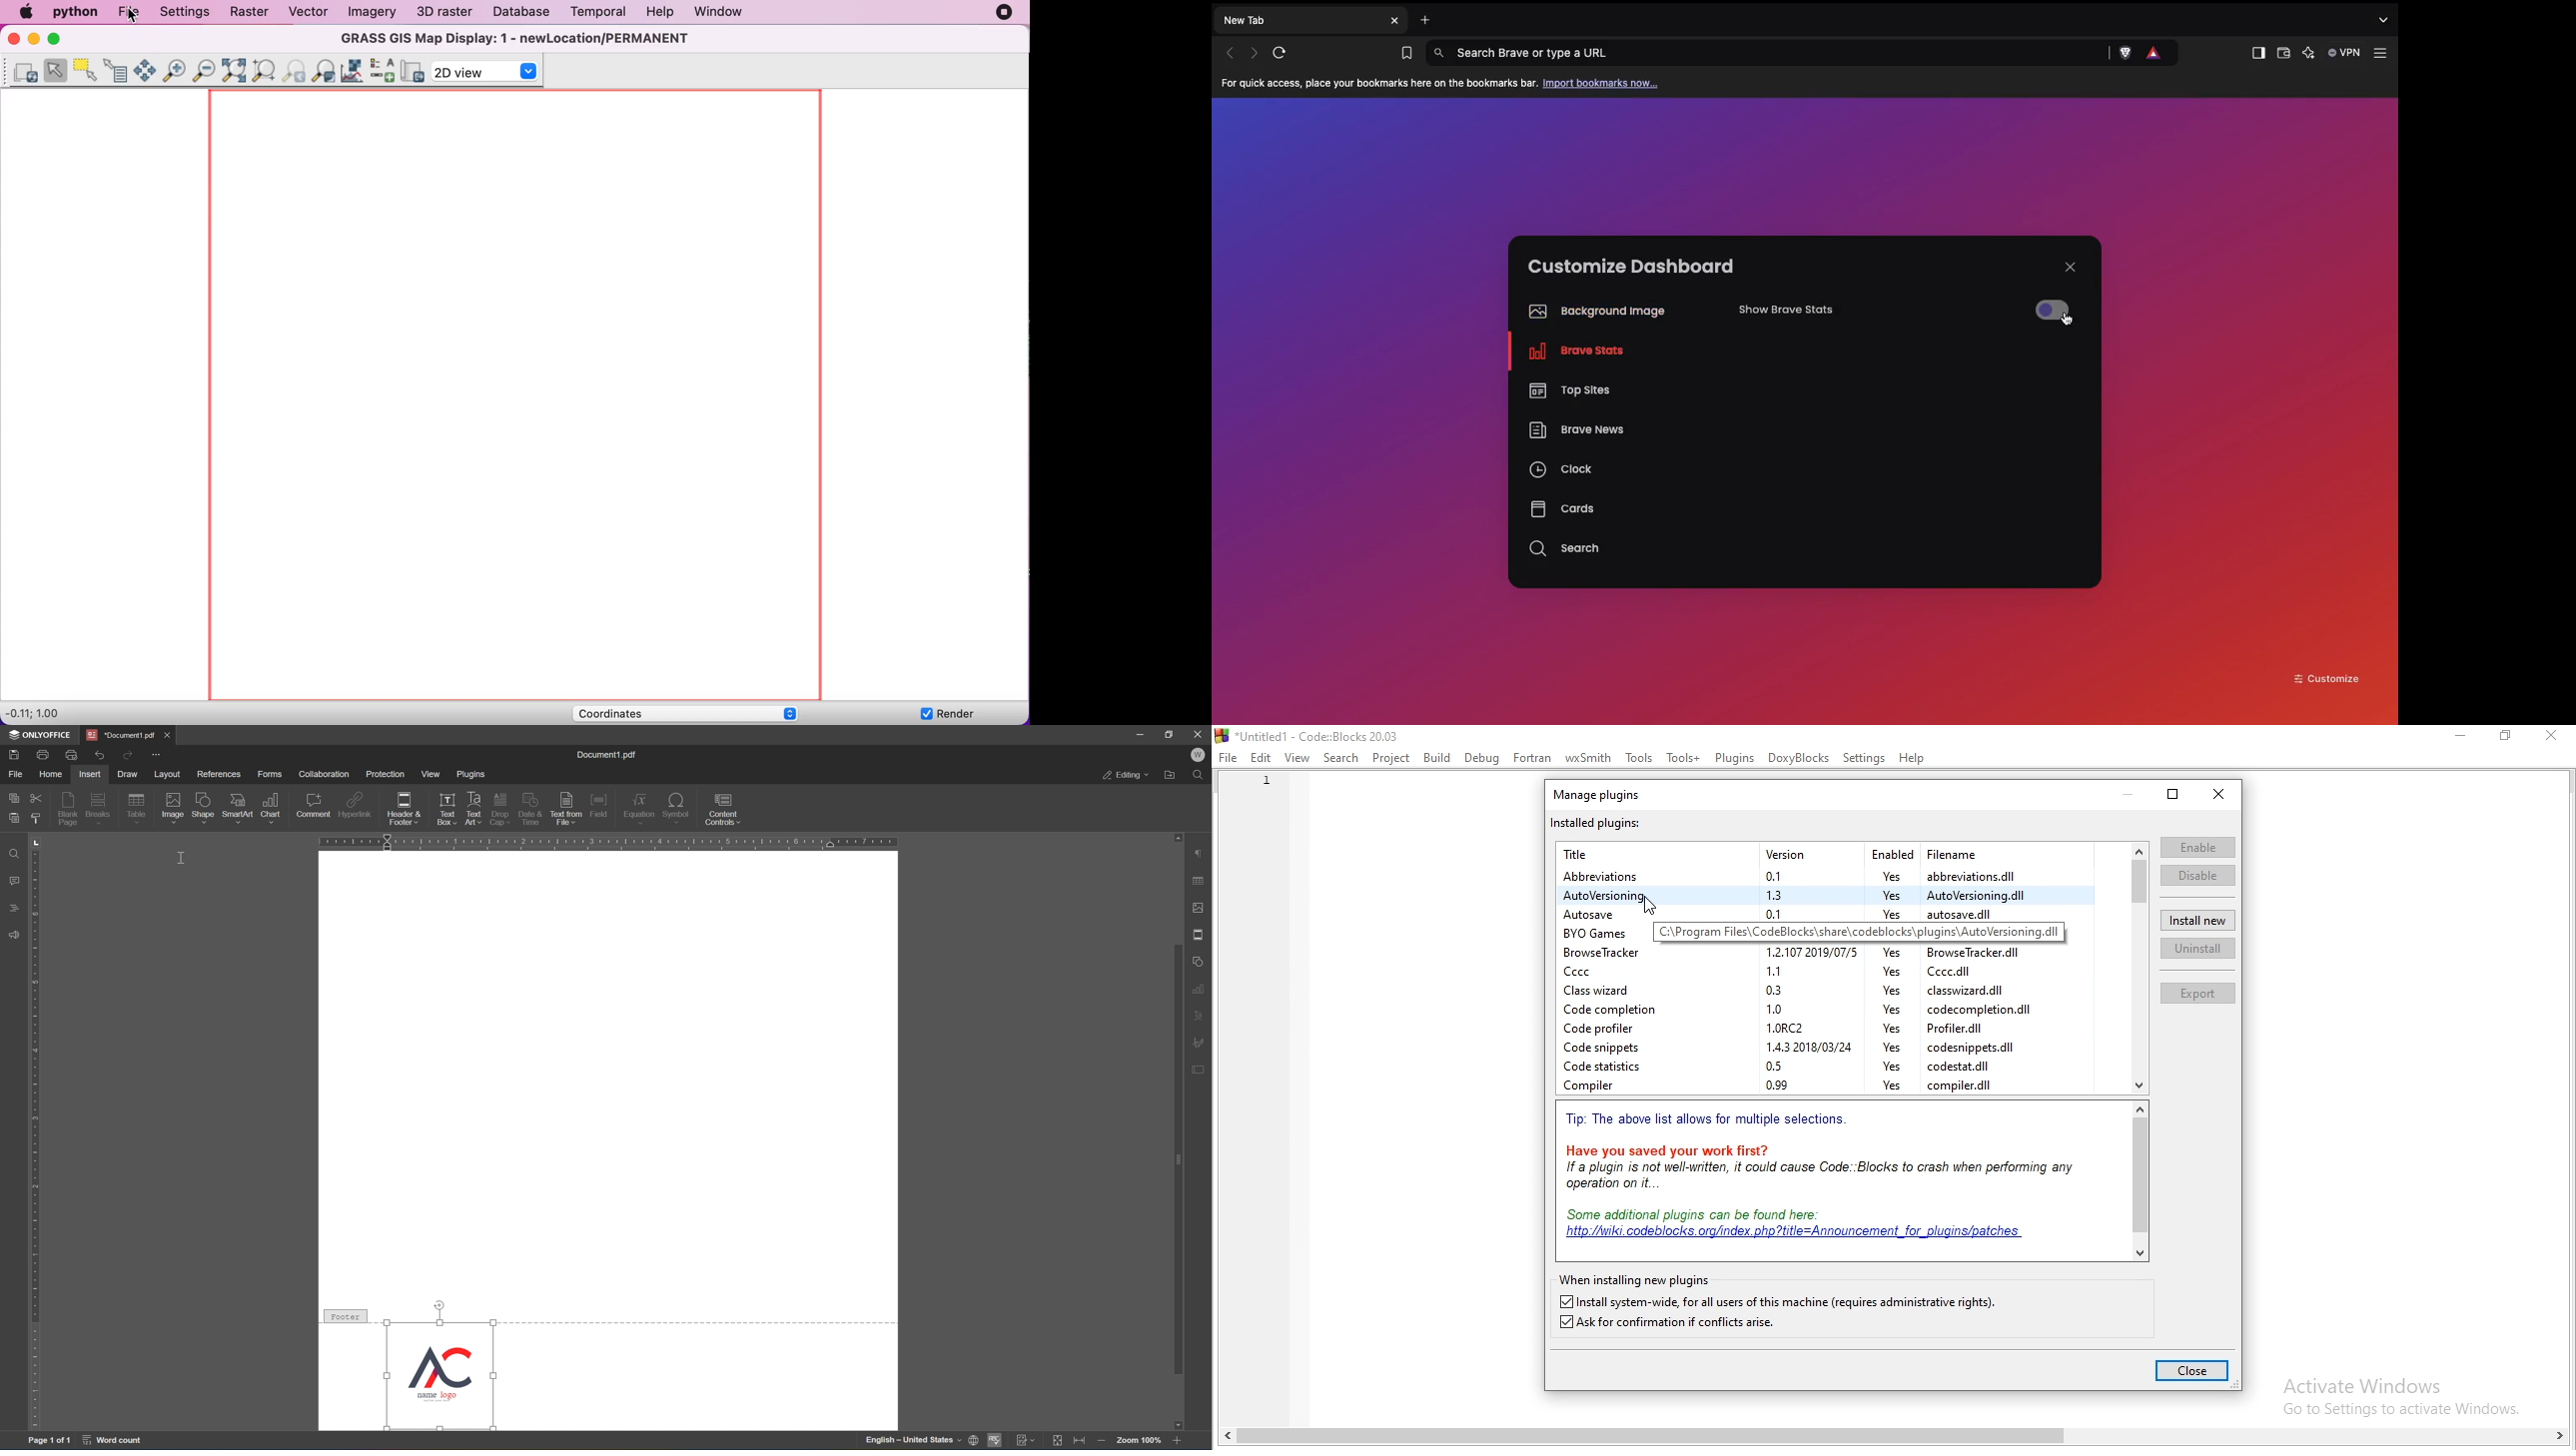  Describe the element at coordinates (324, 774) in the screenshot. I see `collaboration` at that location.